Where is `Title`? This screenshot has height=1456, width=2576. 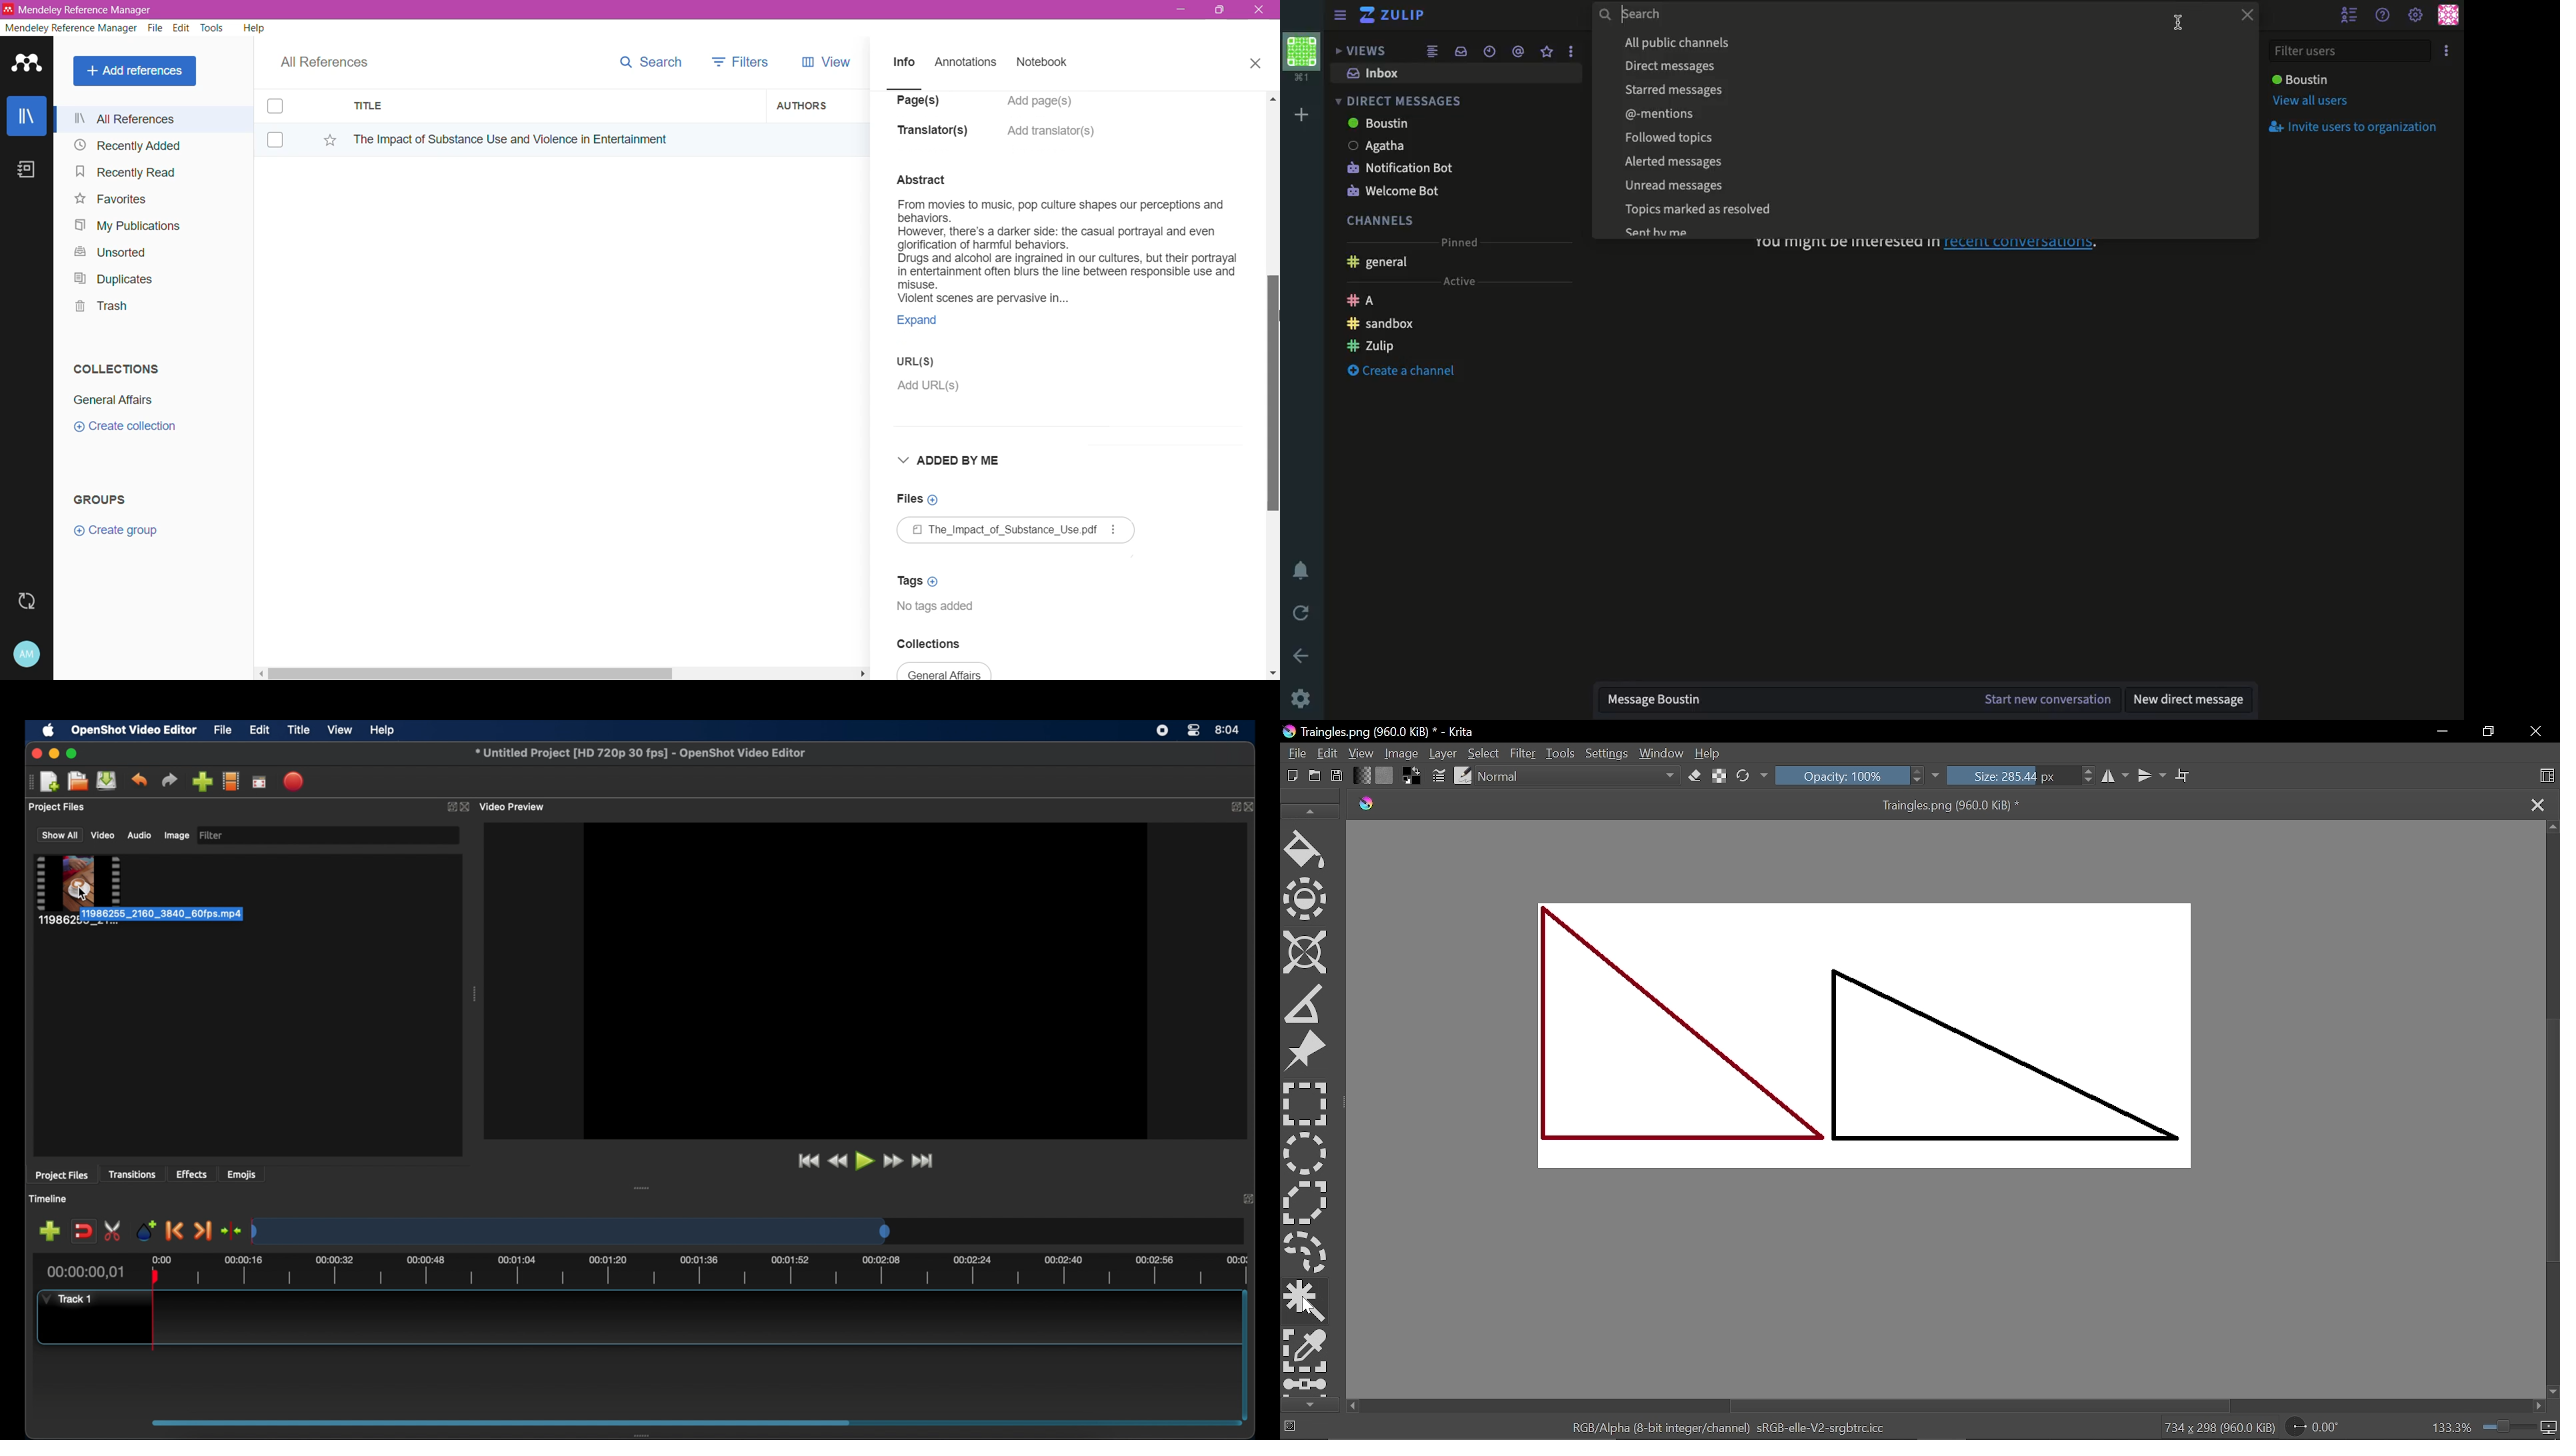
Title is located at coordinates (553, 106).